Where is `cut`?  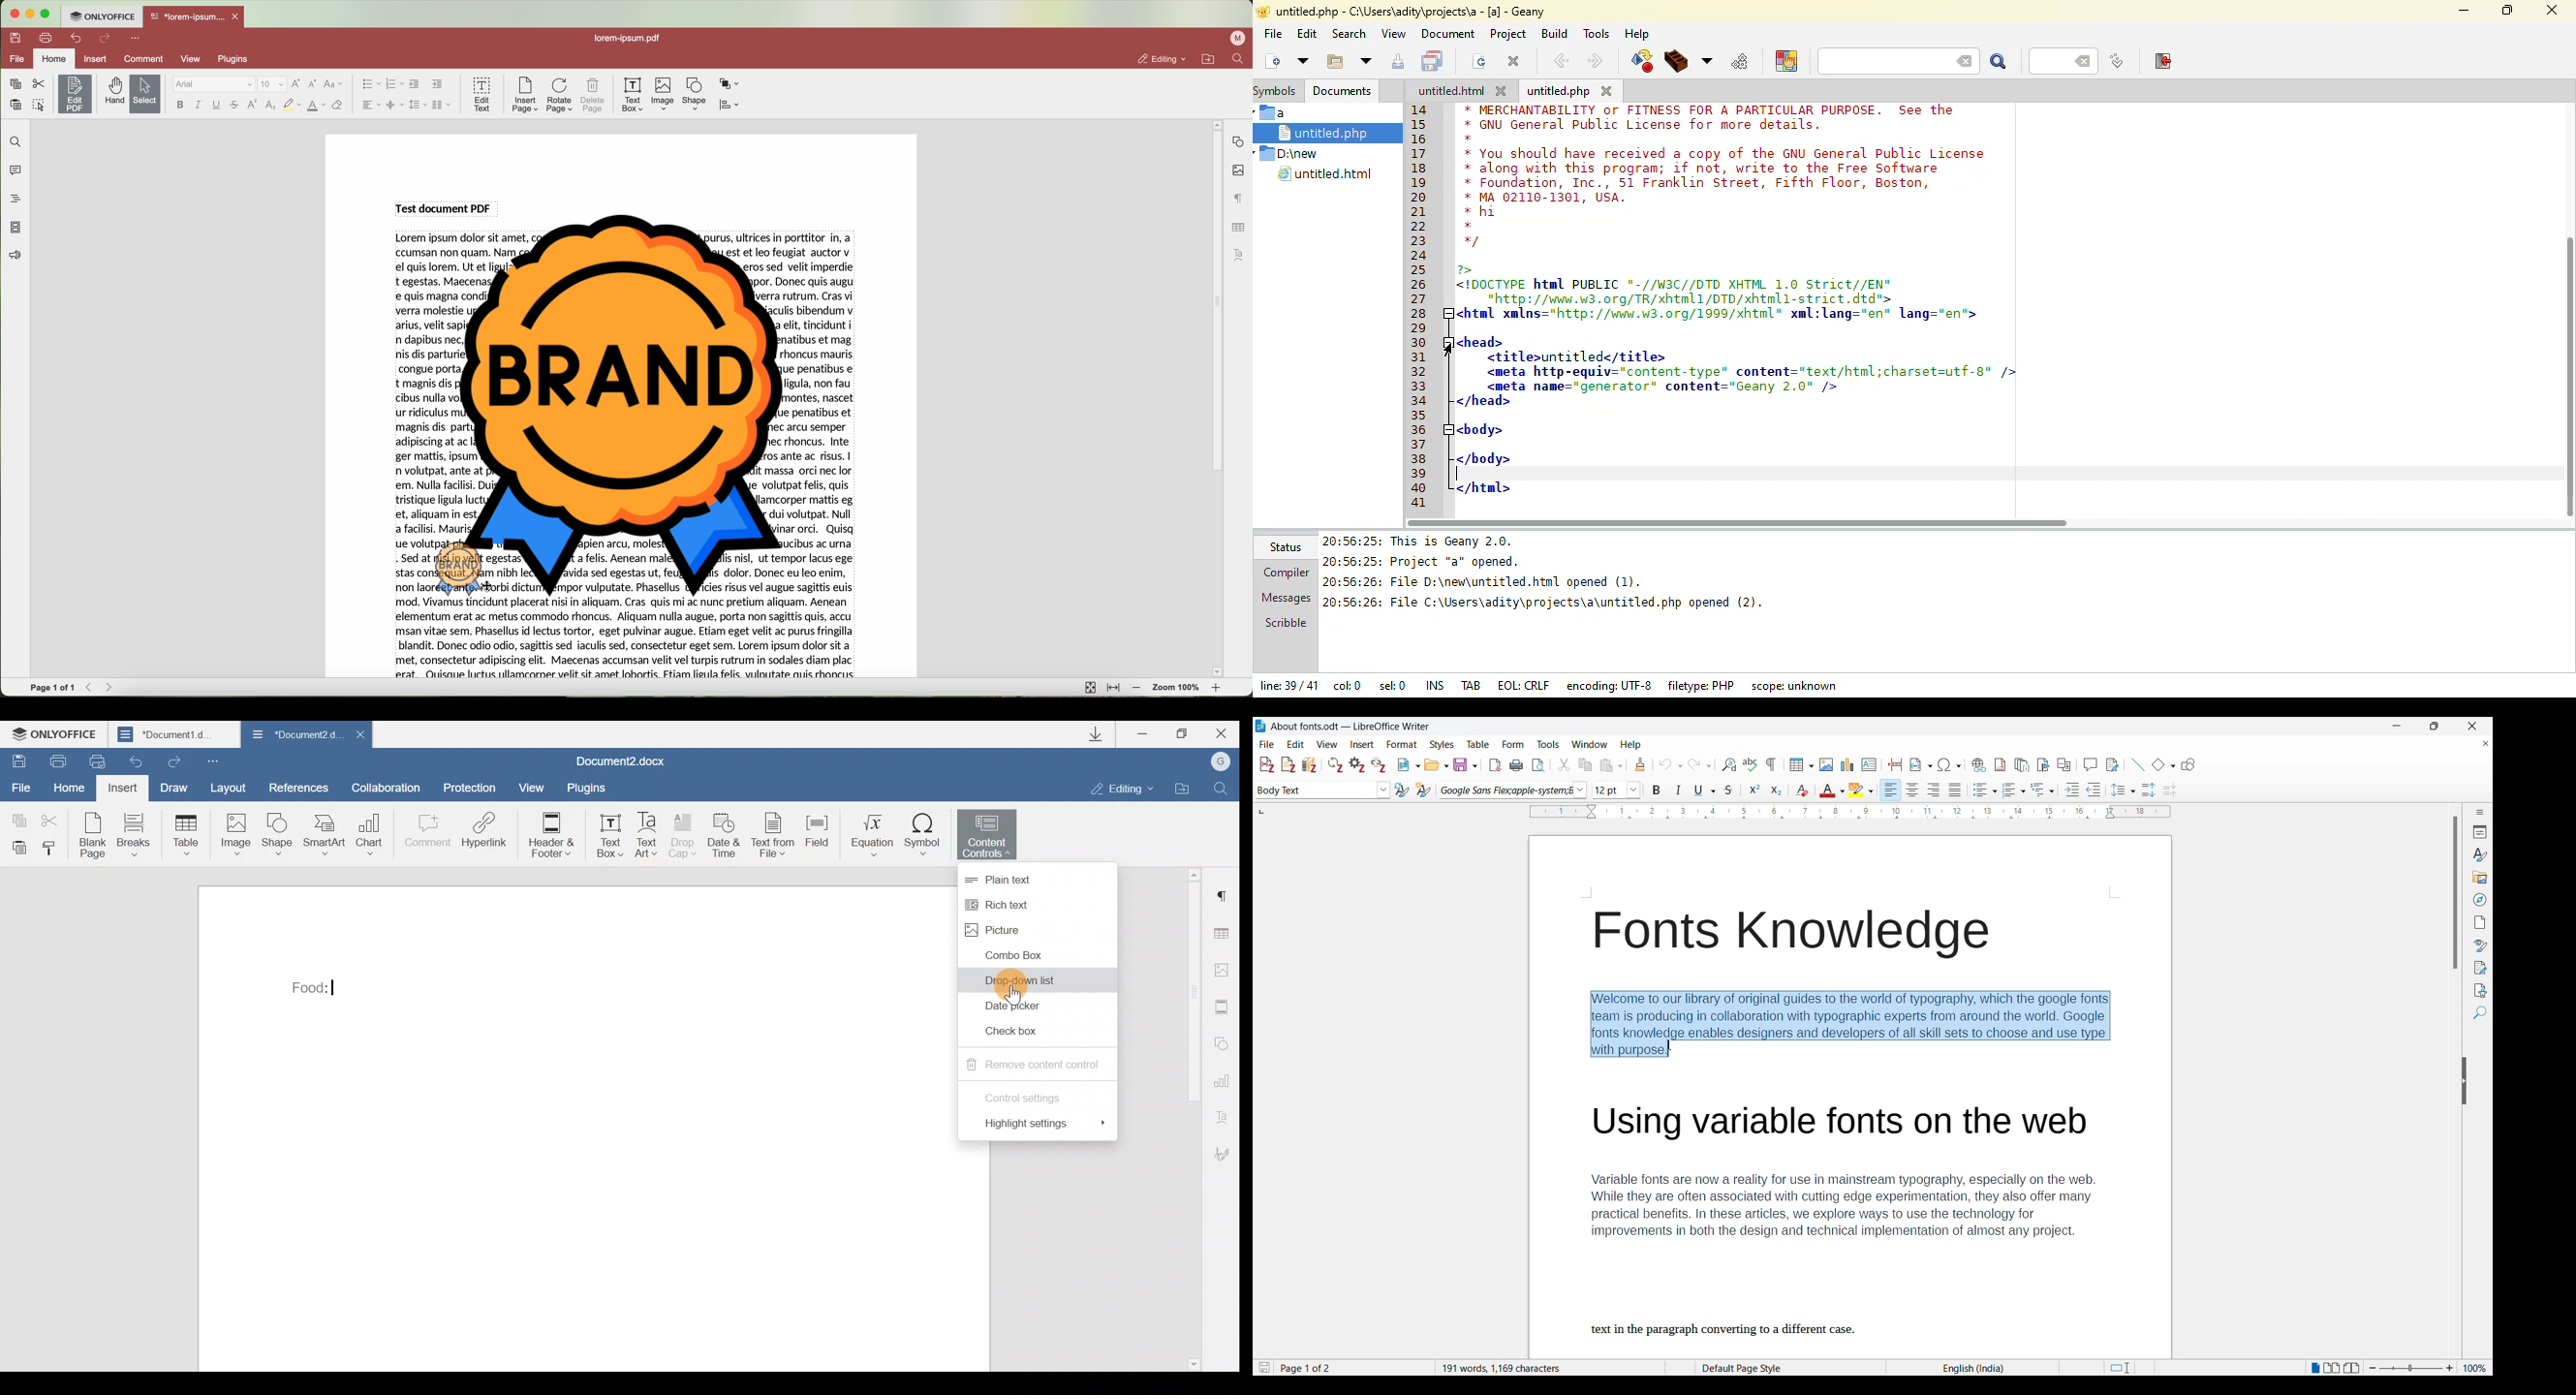 cut is located at coordinates (39, 84).